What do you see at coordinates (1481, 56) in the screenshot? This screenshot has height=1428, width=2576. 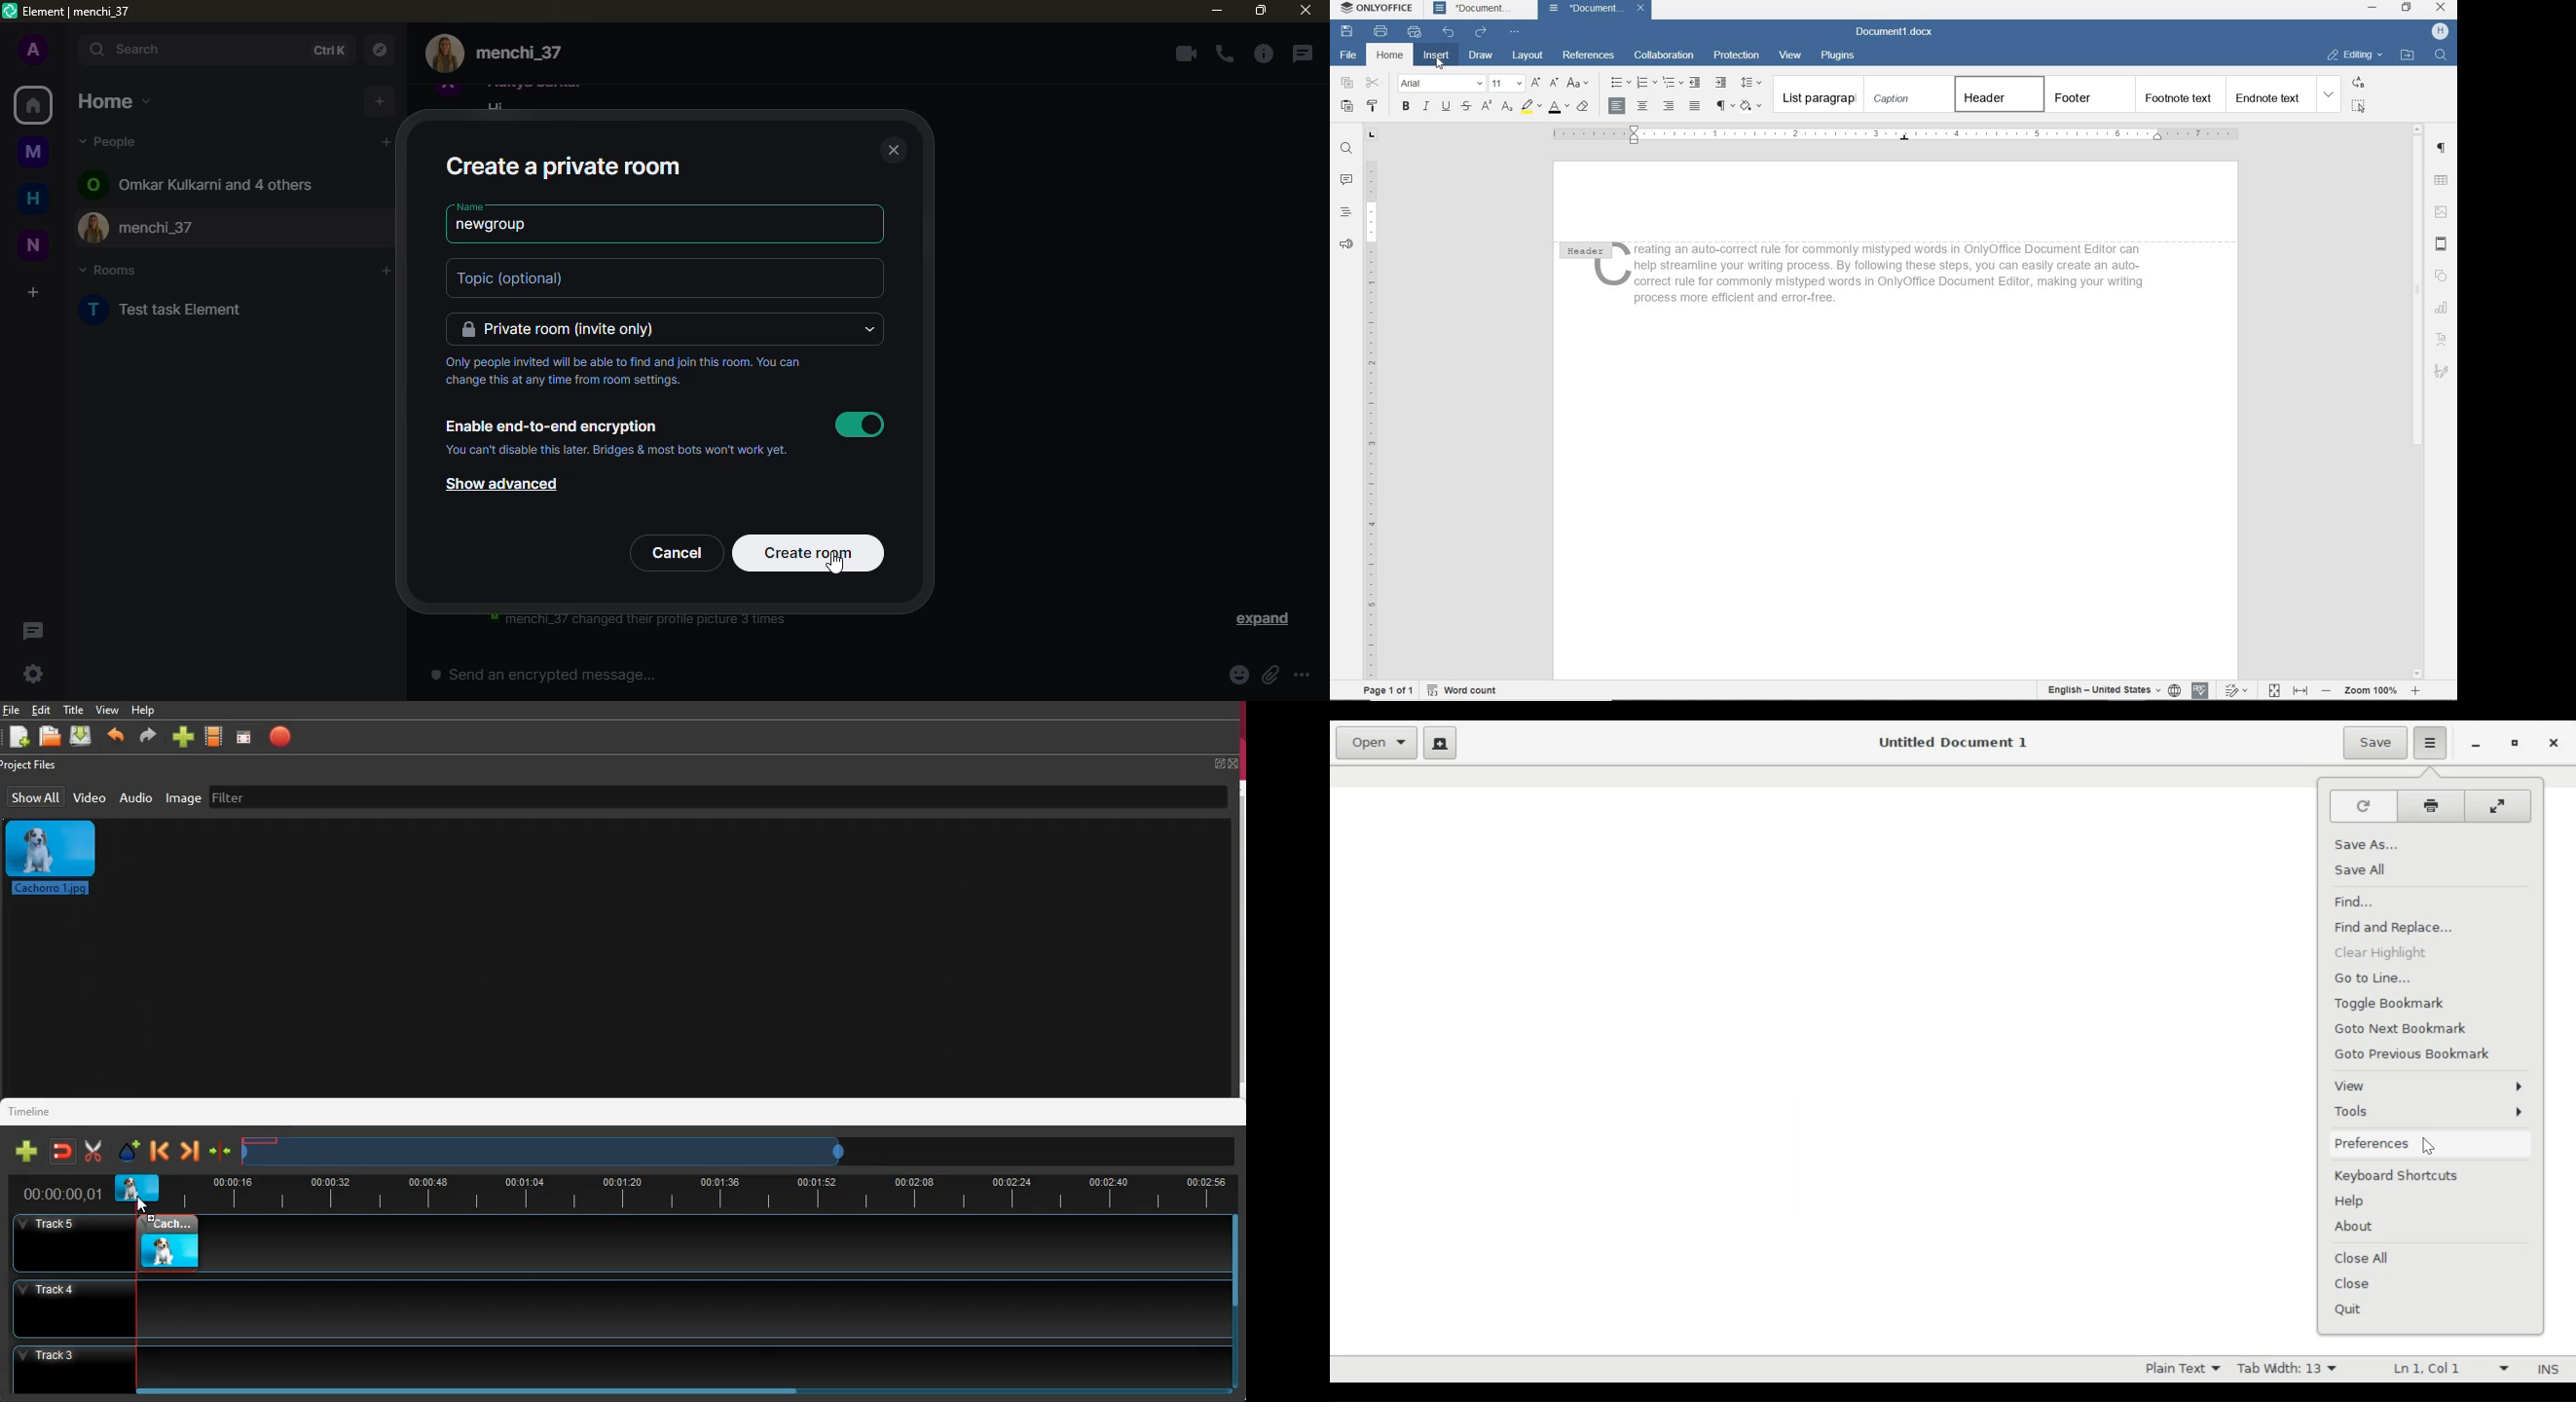 I see `DRAW` at bounding box center [1481, 56].